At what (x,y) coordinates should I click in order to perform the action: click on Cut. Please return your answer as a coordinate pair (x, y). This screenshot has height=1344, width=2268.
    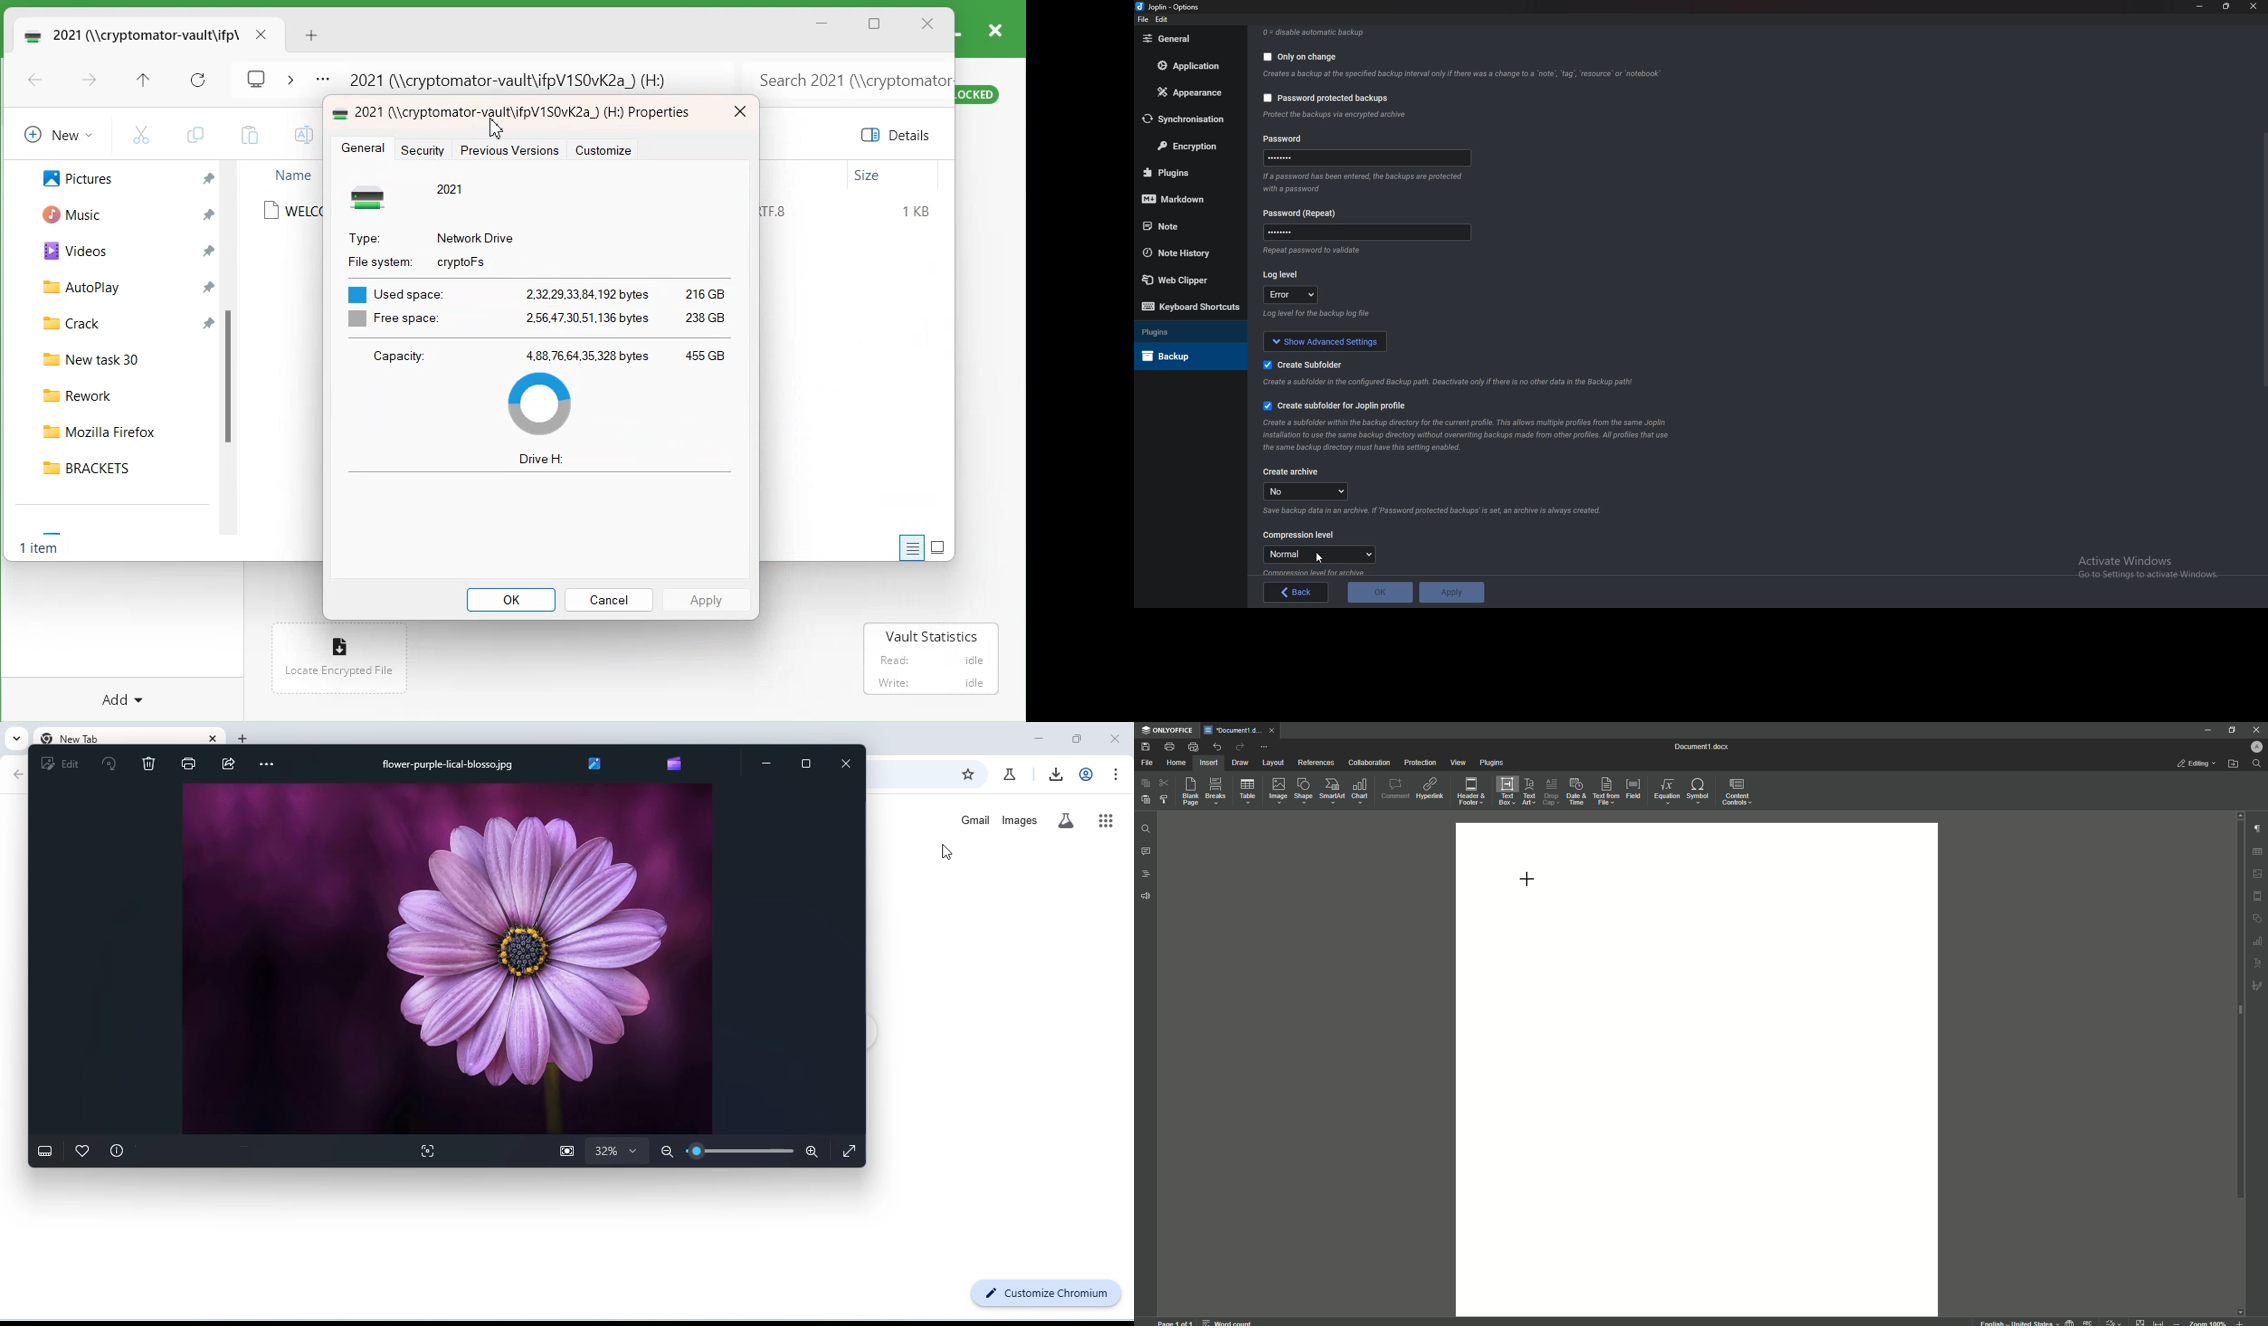
    Looking at the image, I should click on (1165, 782).